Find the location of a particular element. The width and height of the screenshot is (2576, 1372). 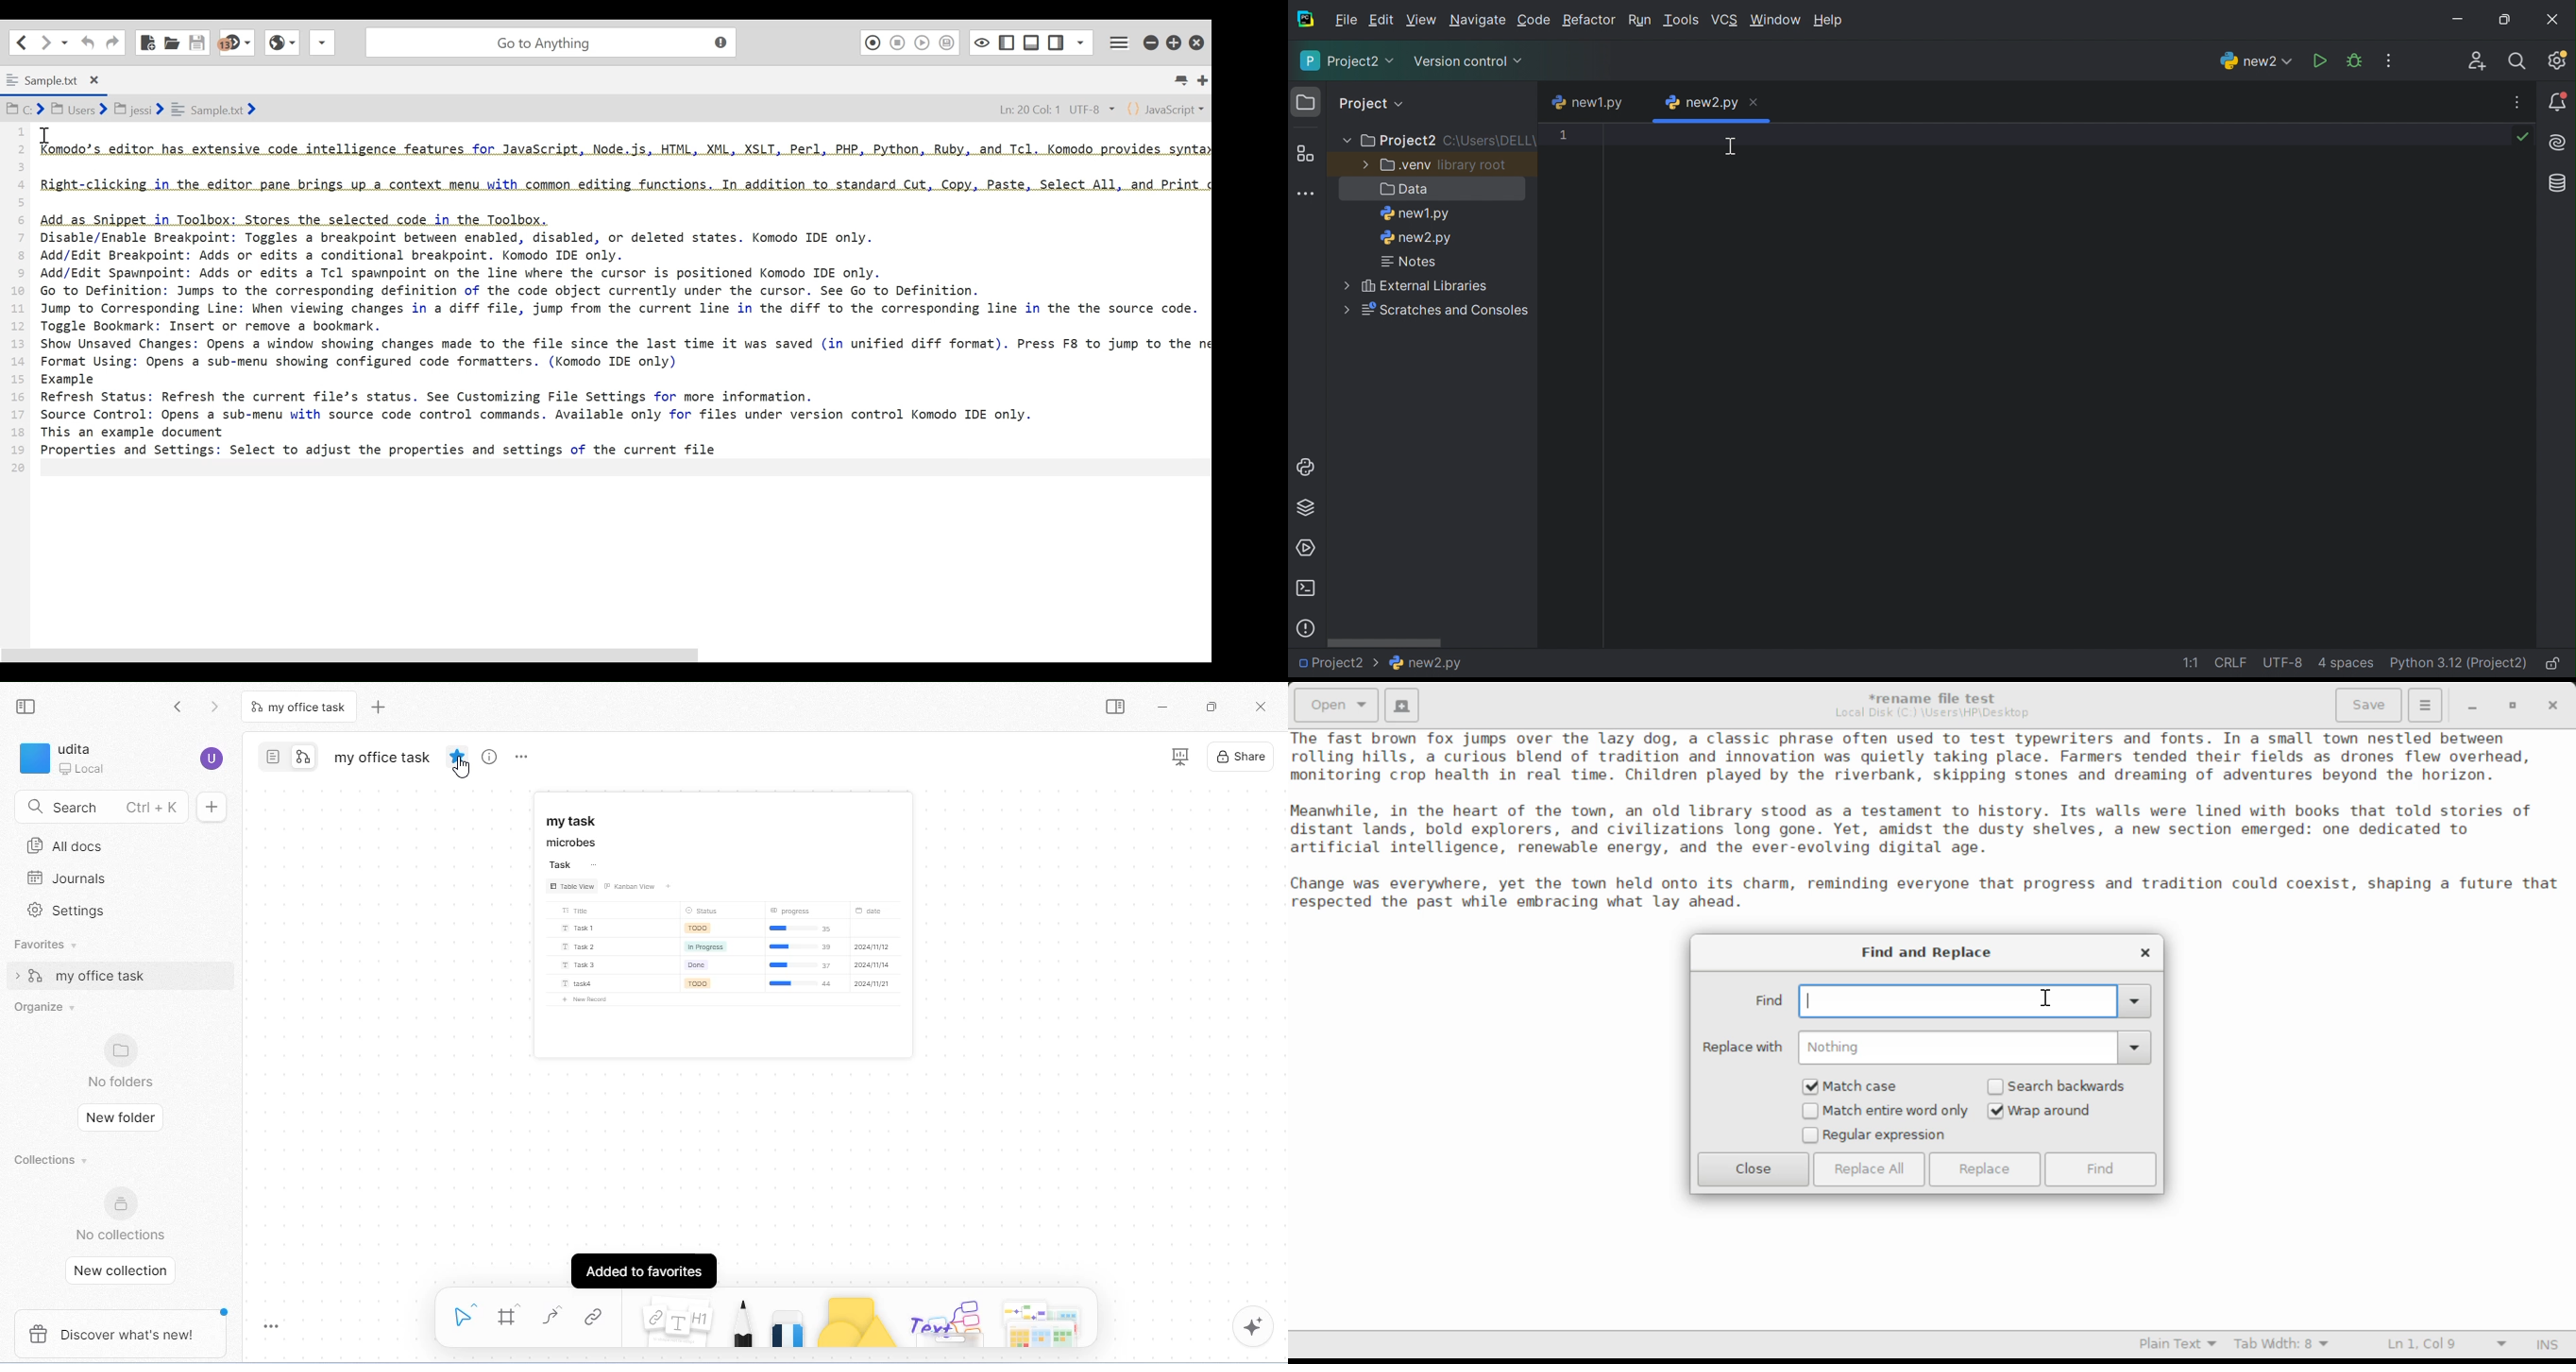

cursor movement is located at coordinates (464, 769).